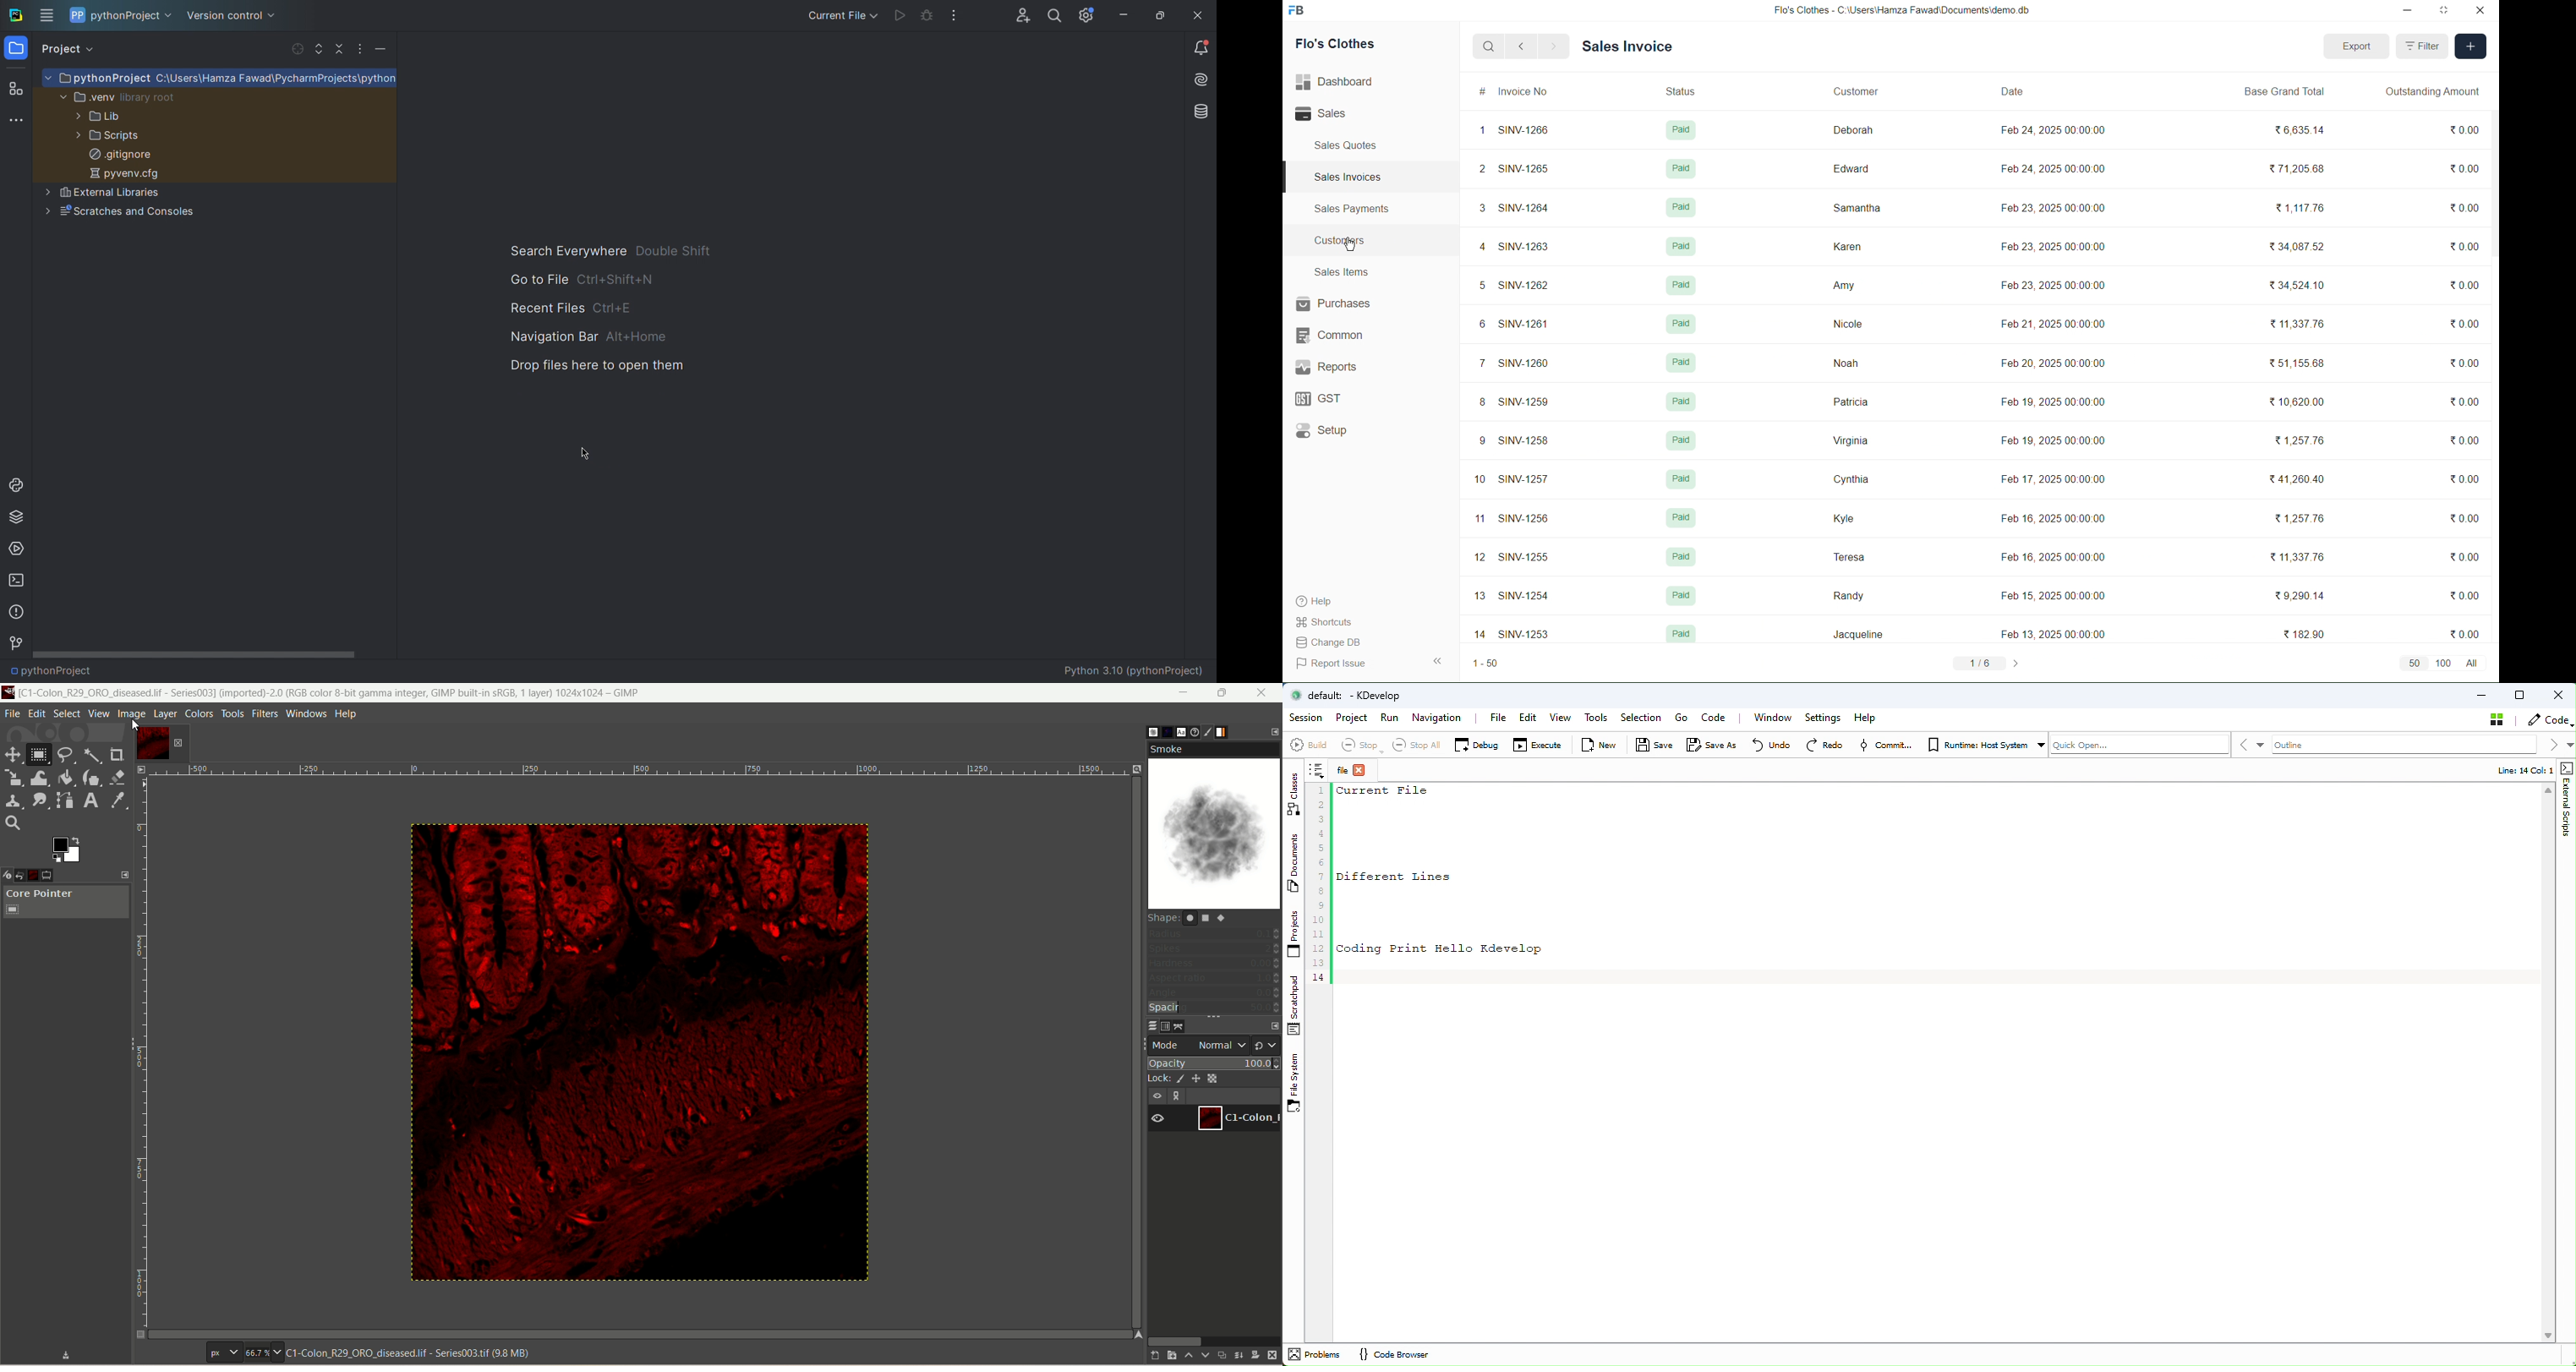 The height and width of the screenshot is (1372, 2576). Describe the element at coordinates (1679, 516) in the screenshot. I see `Paid` at that location.